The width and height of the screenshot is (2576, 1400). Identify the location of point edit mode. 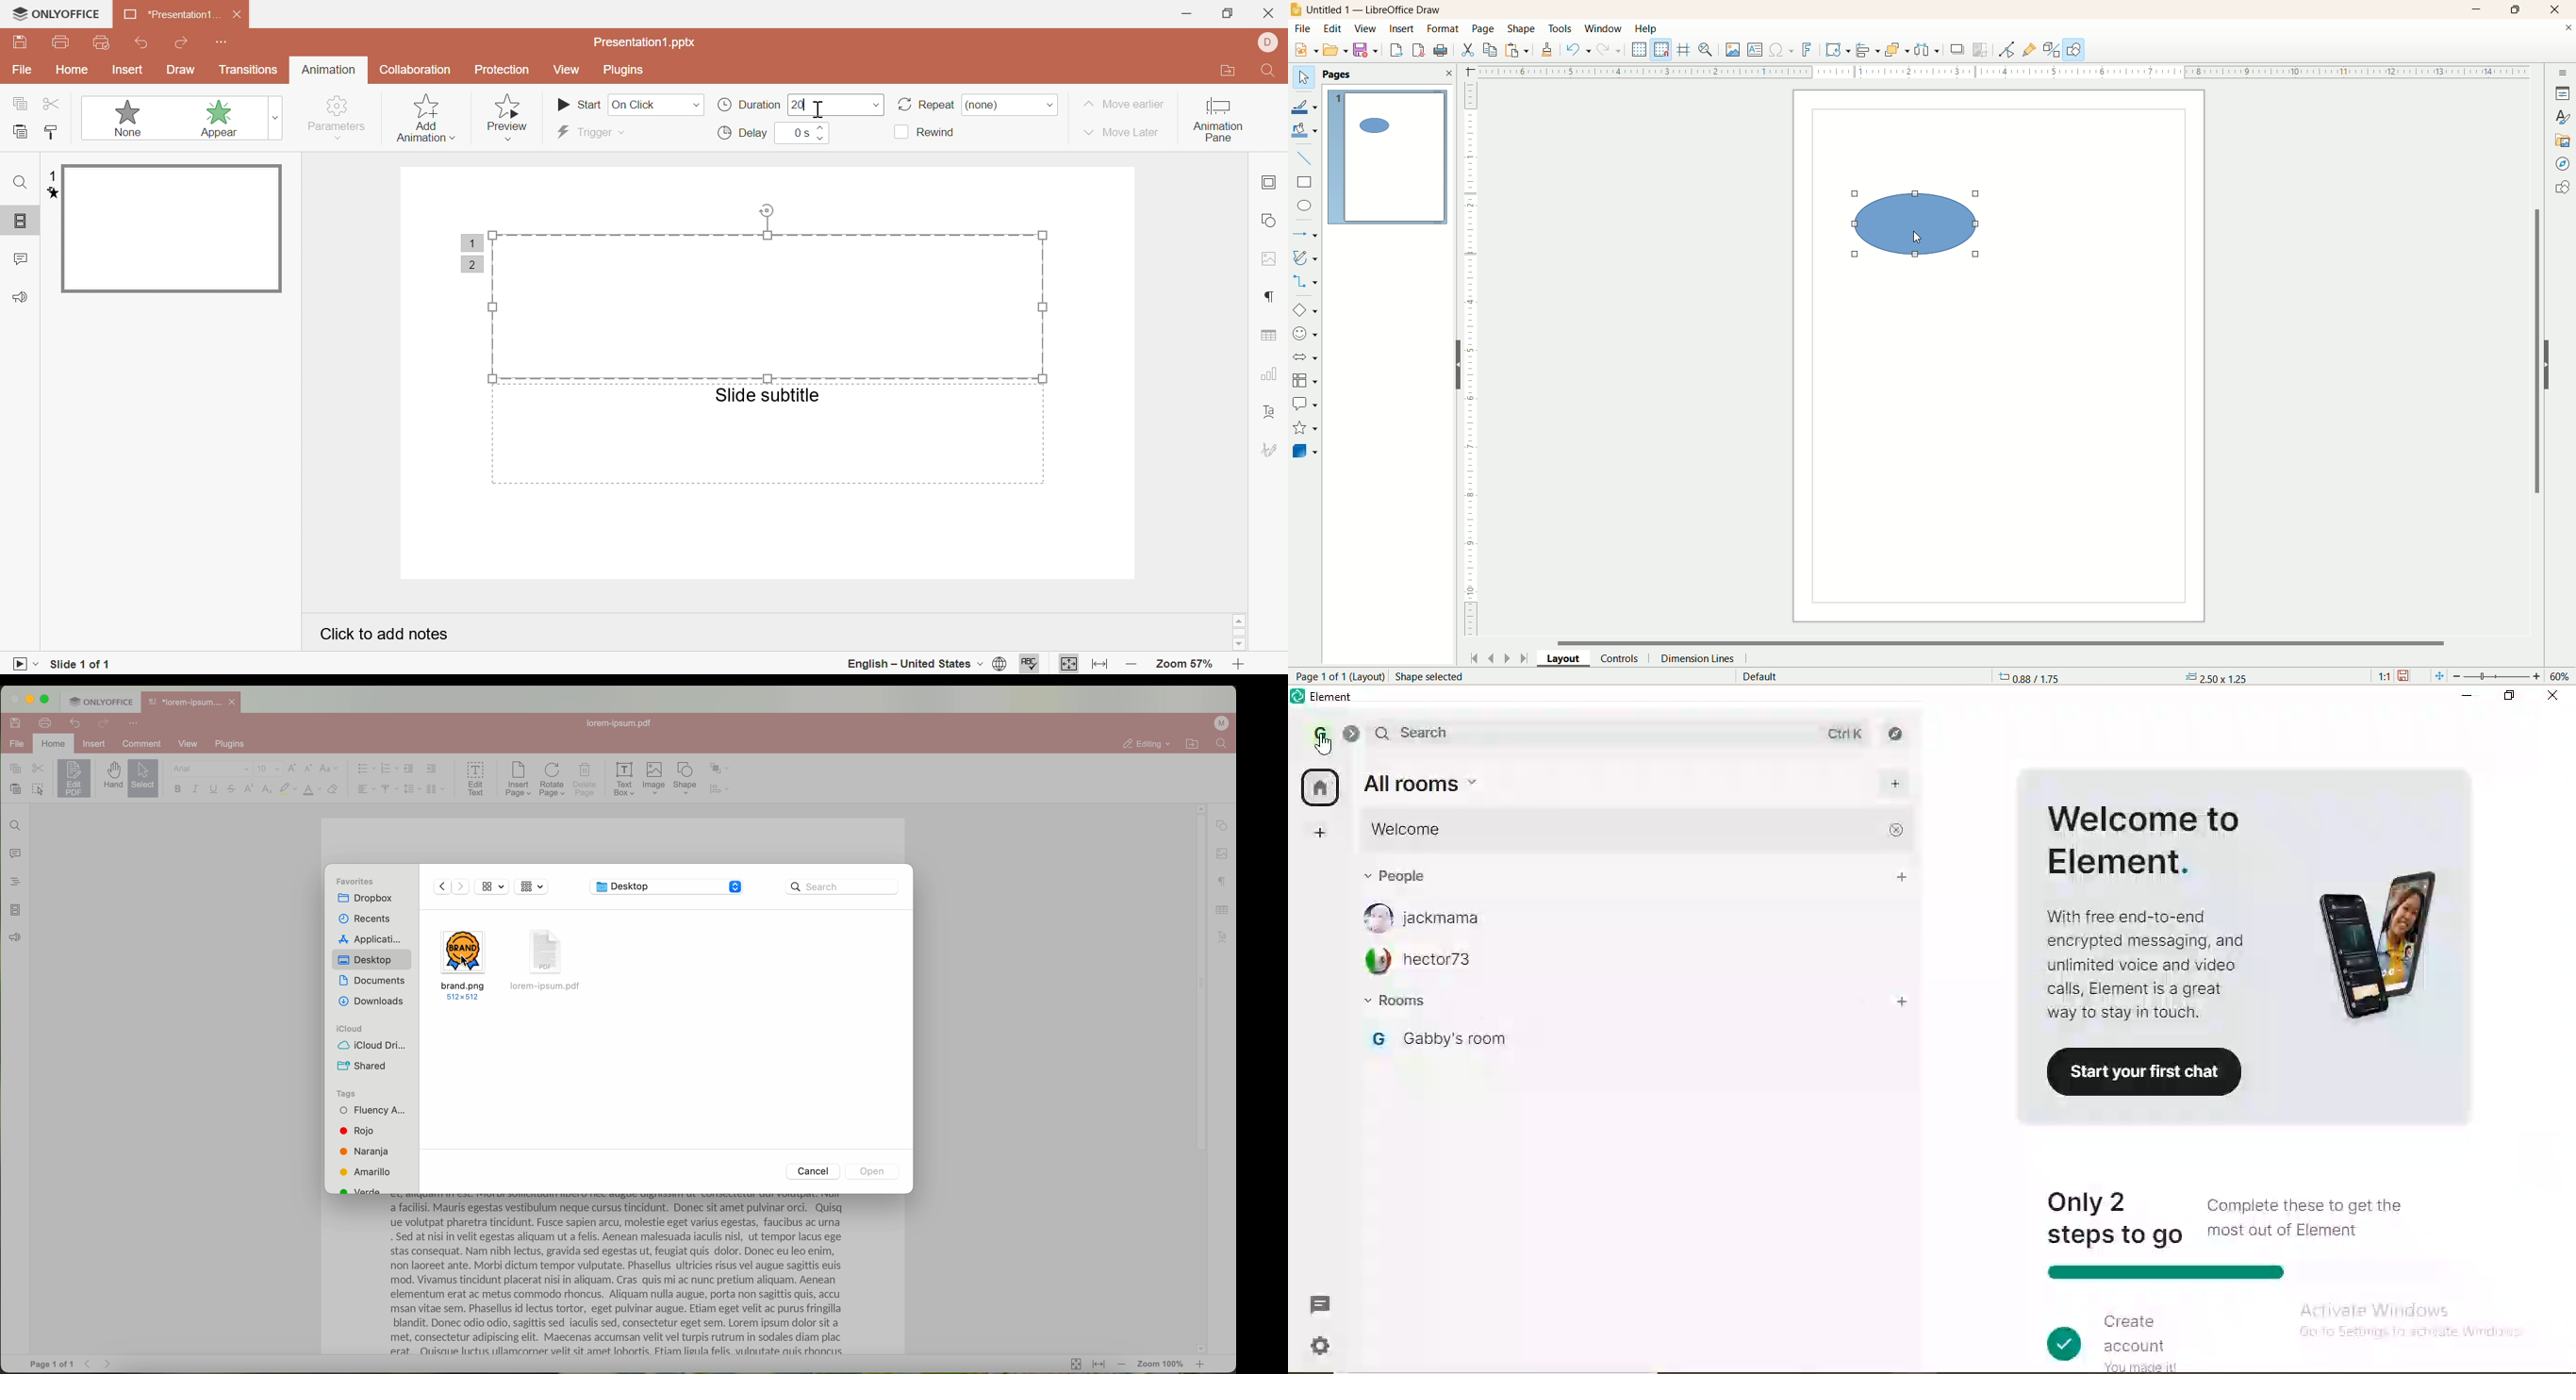
(2009, 51).